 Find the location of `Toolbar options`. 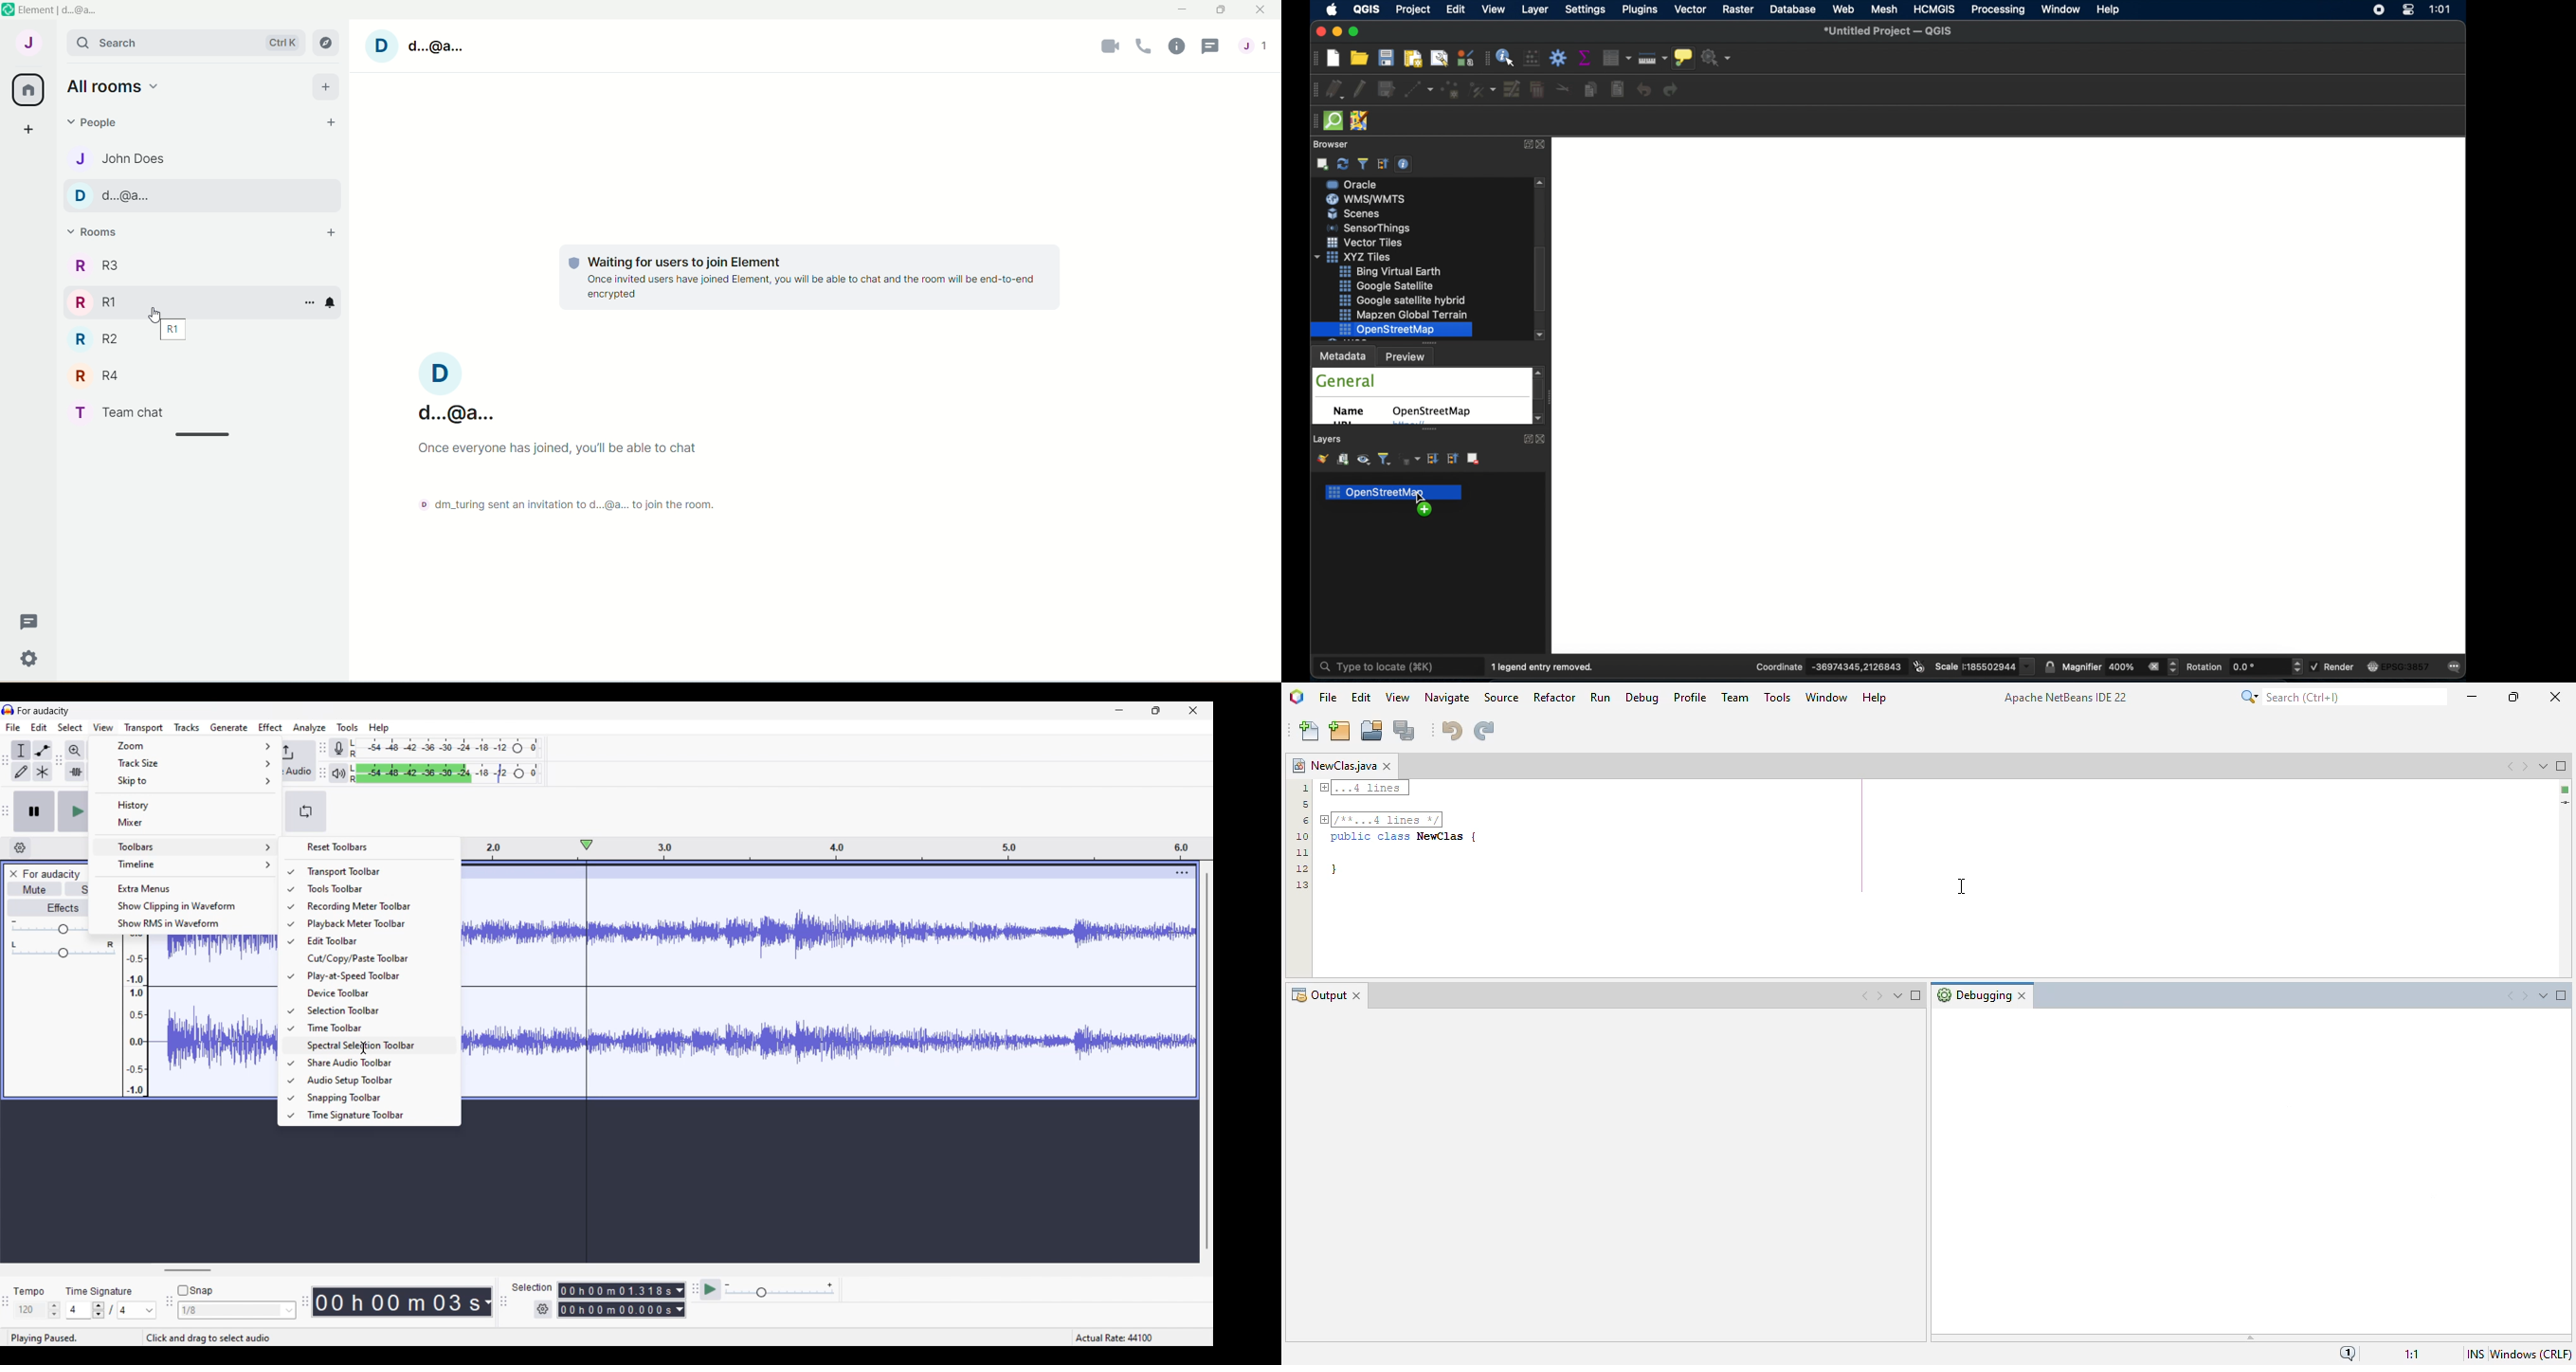

Toolbar options is located at coordinates (185, 847).